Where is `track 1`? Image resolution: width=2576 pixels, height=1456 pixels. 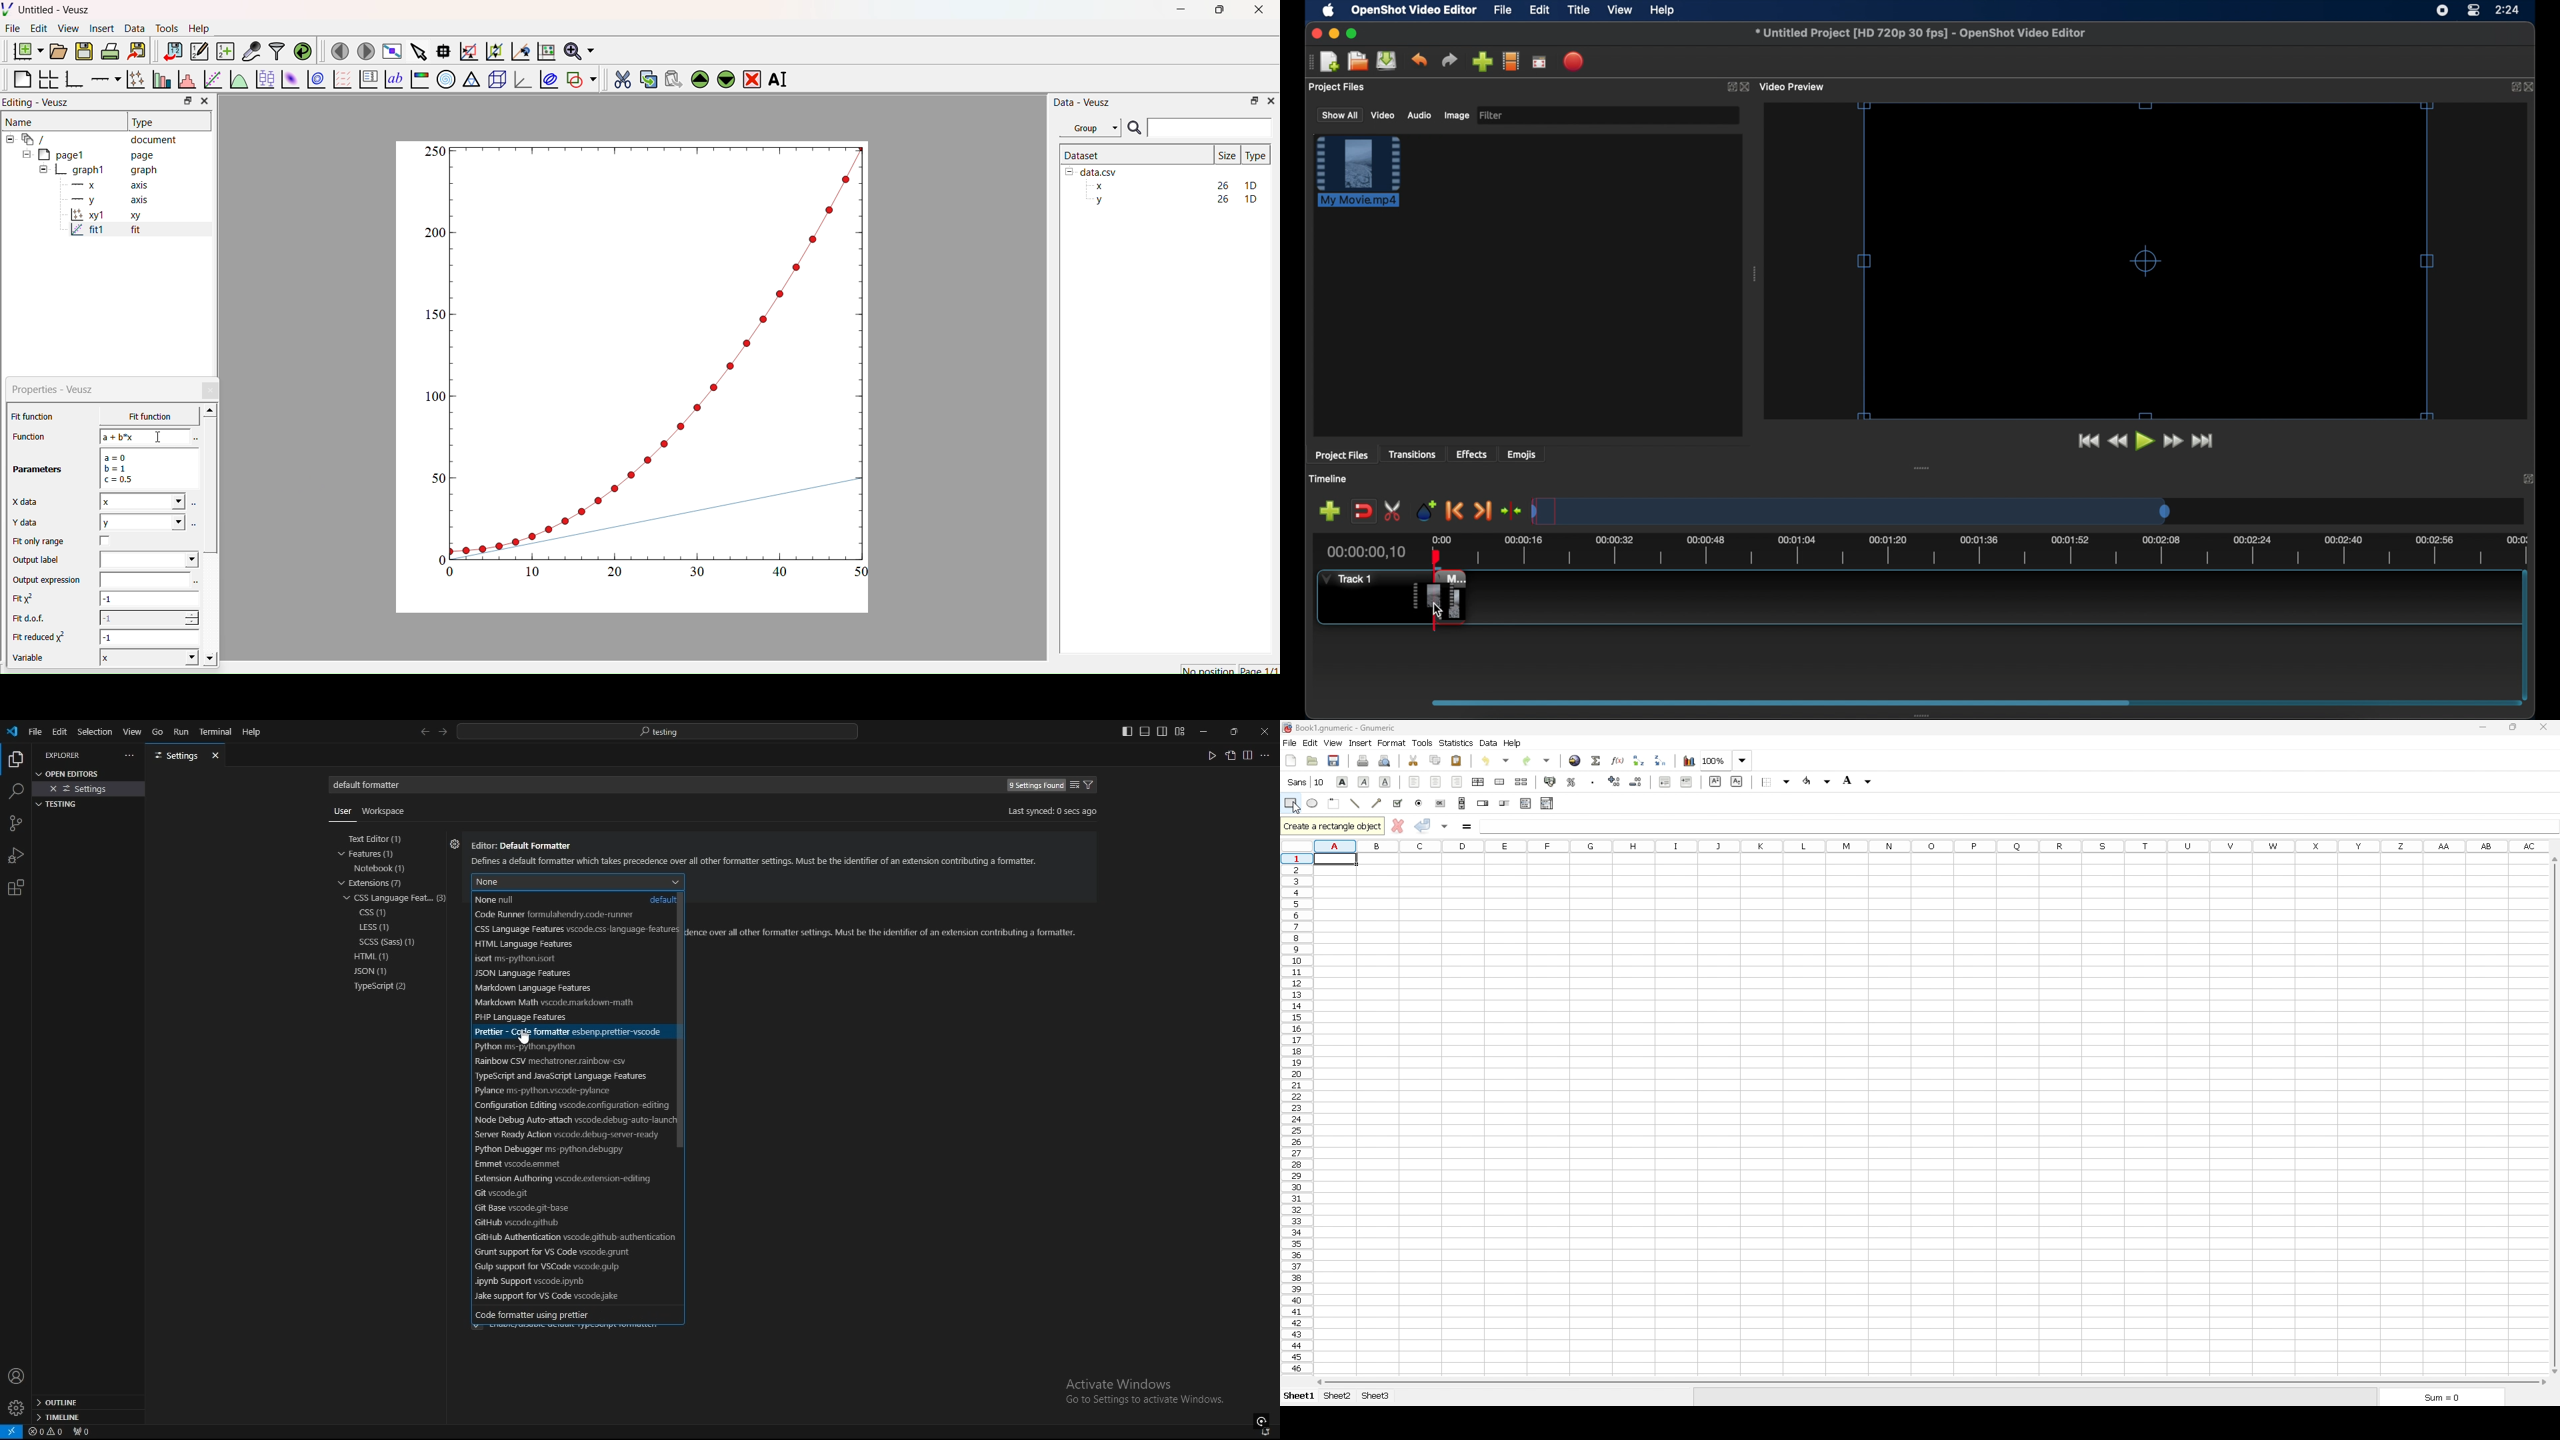 track 1 is located at coordinates (1345, 580).